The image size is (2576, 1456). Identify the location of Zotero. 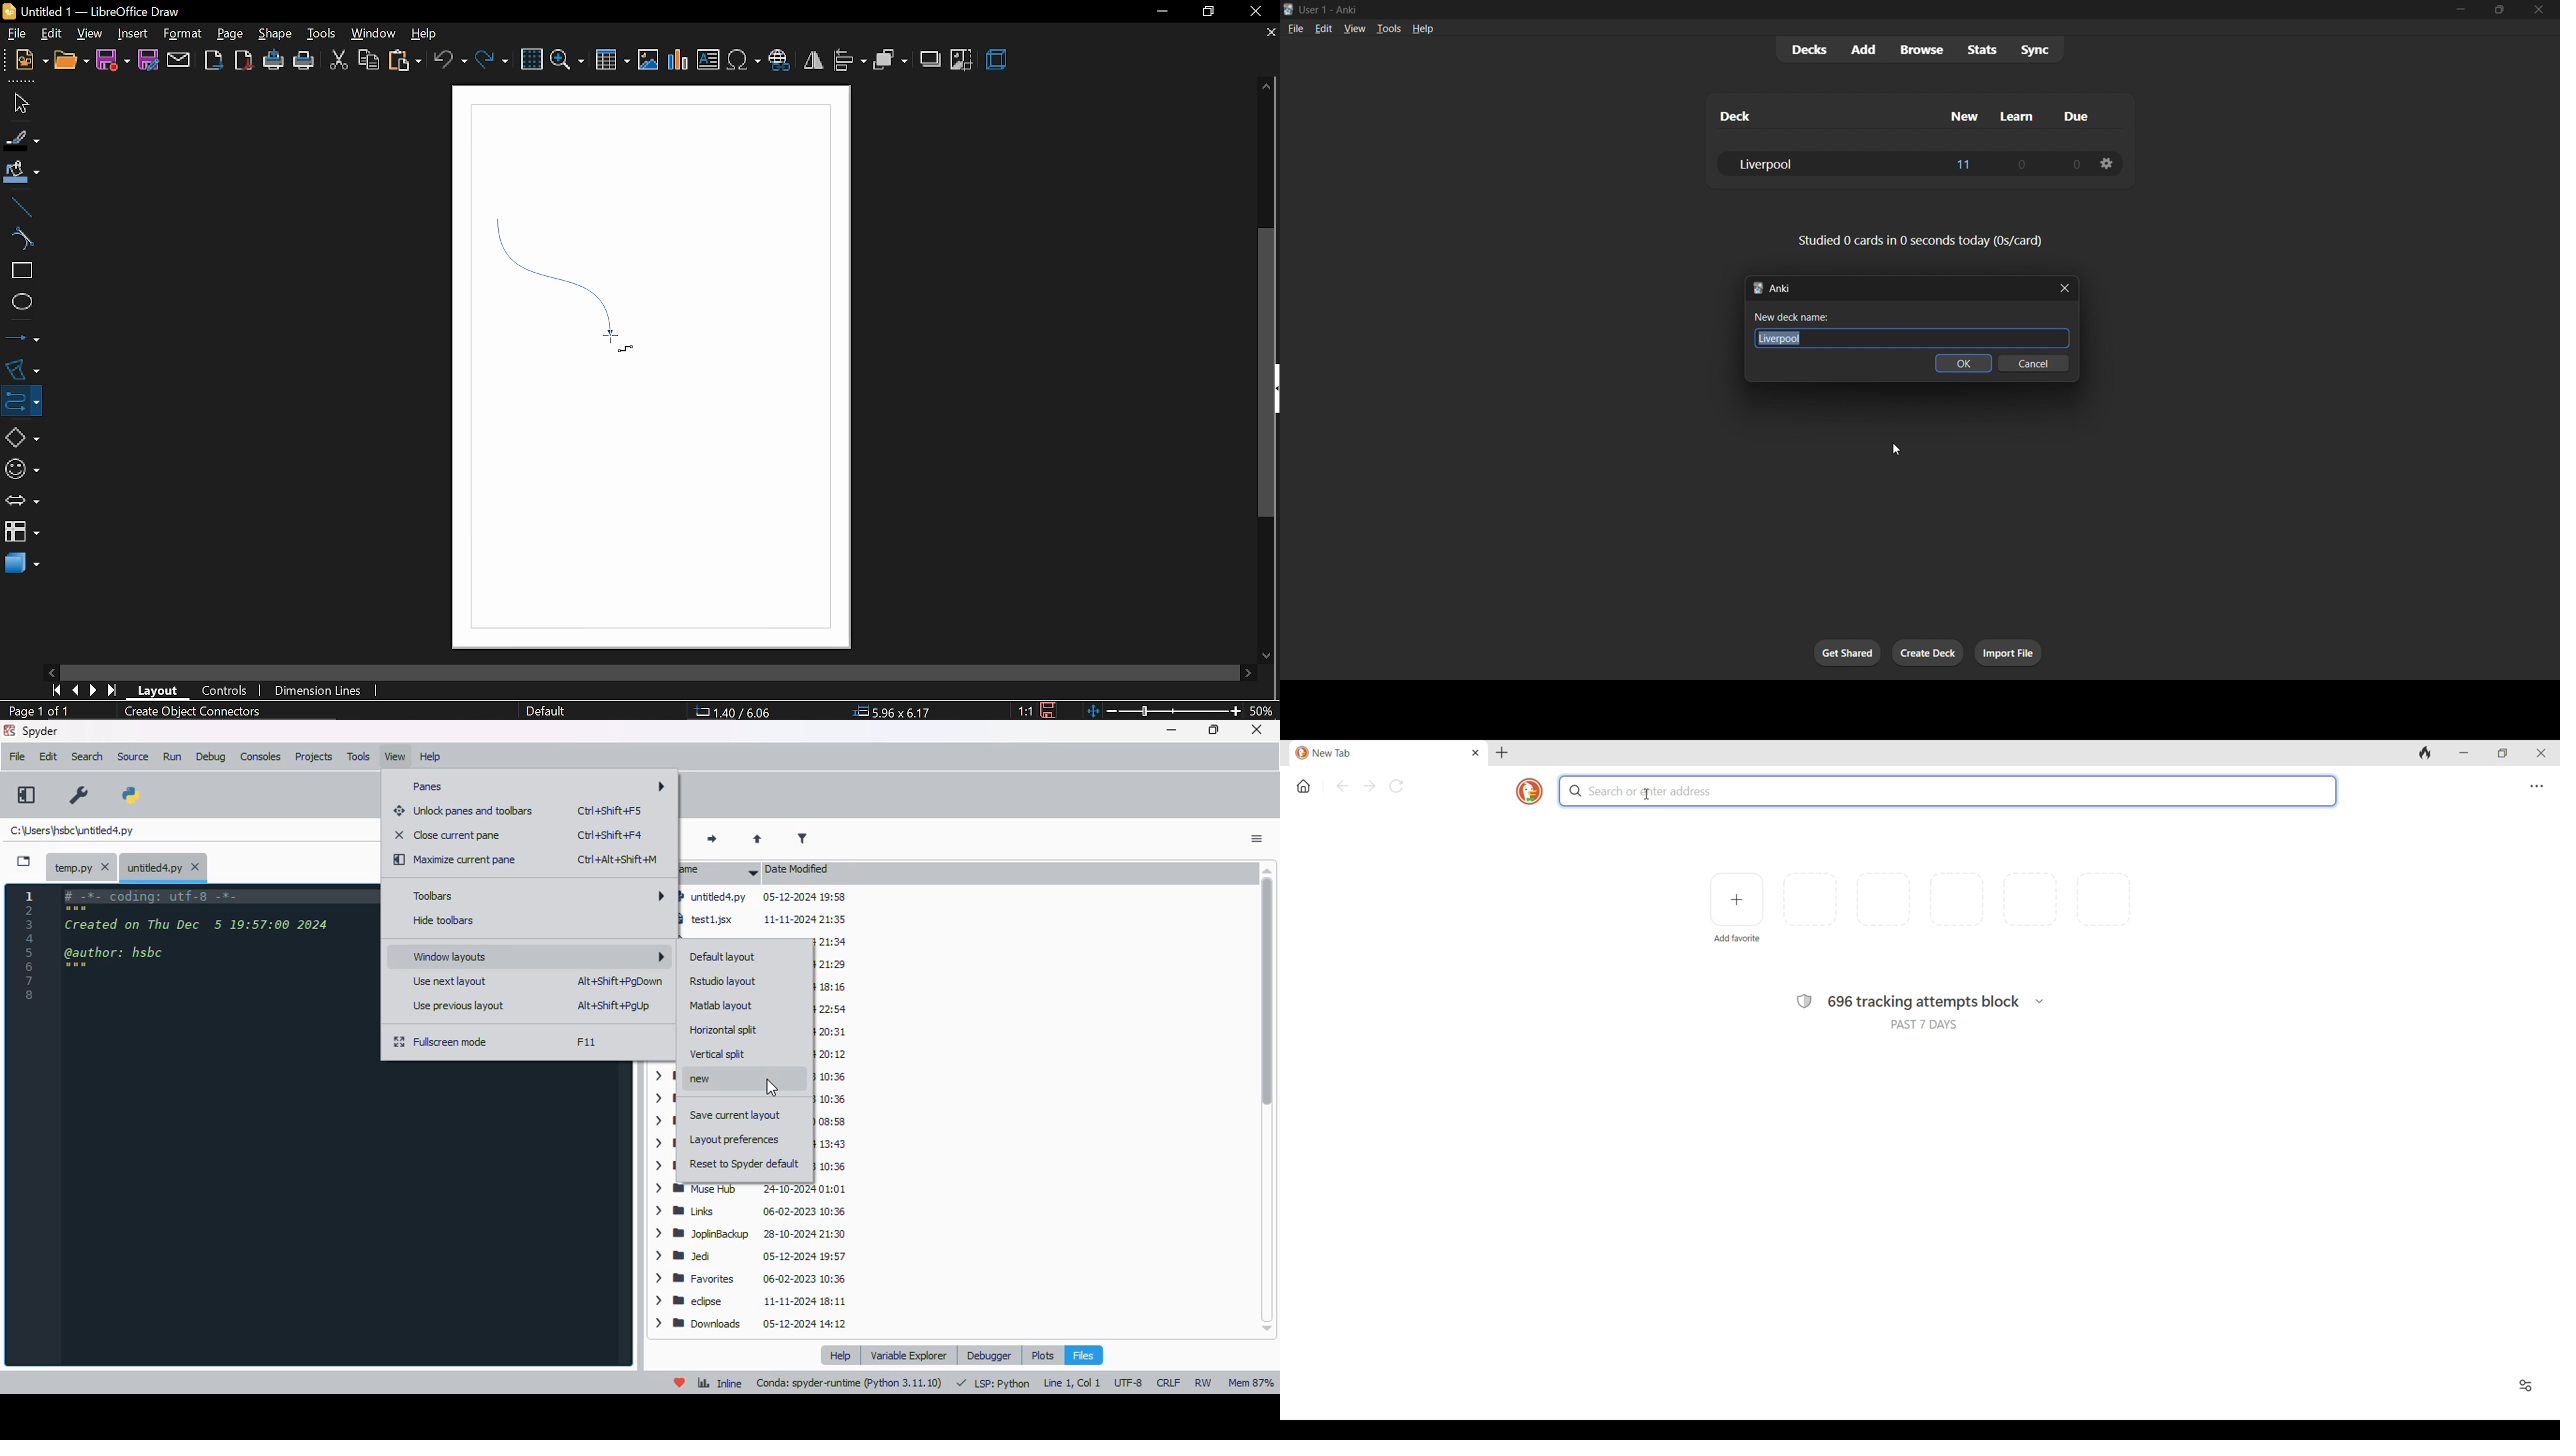
(834, 986).